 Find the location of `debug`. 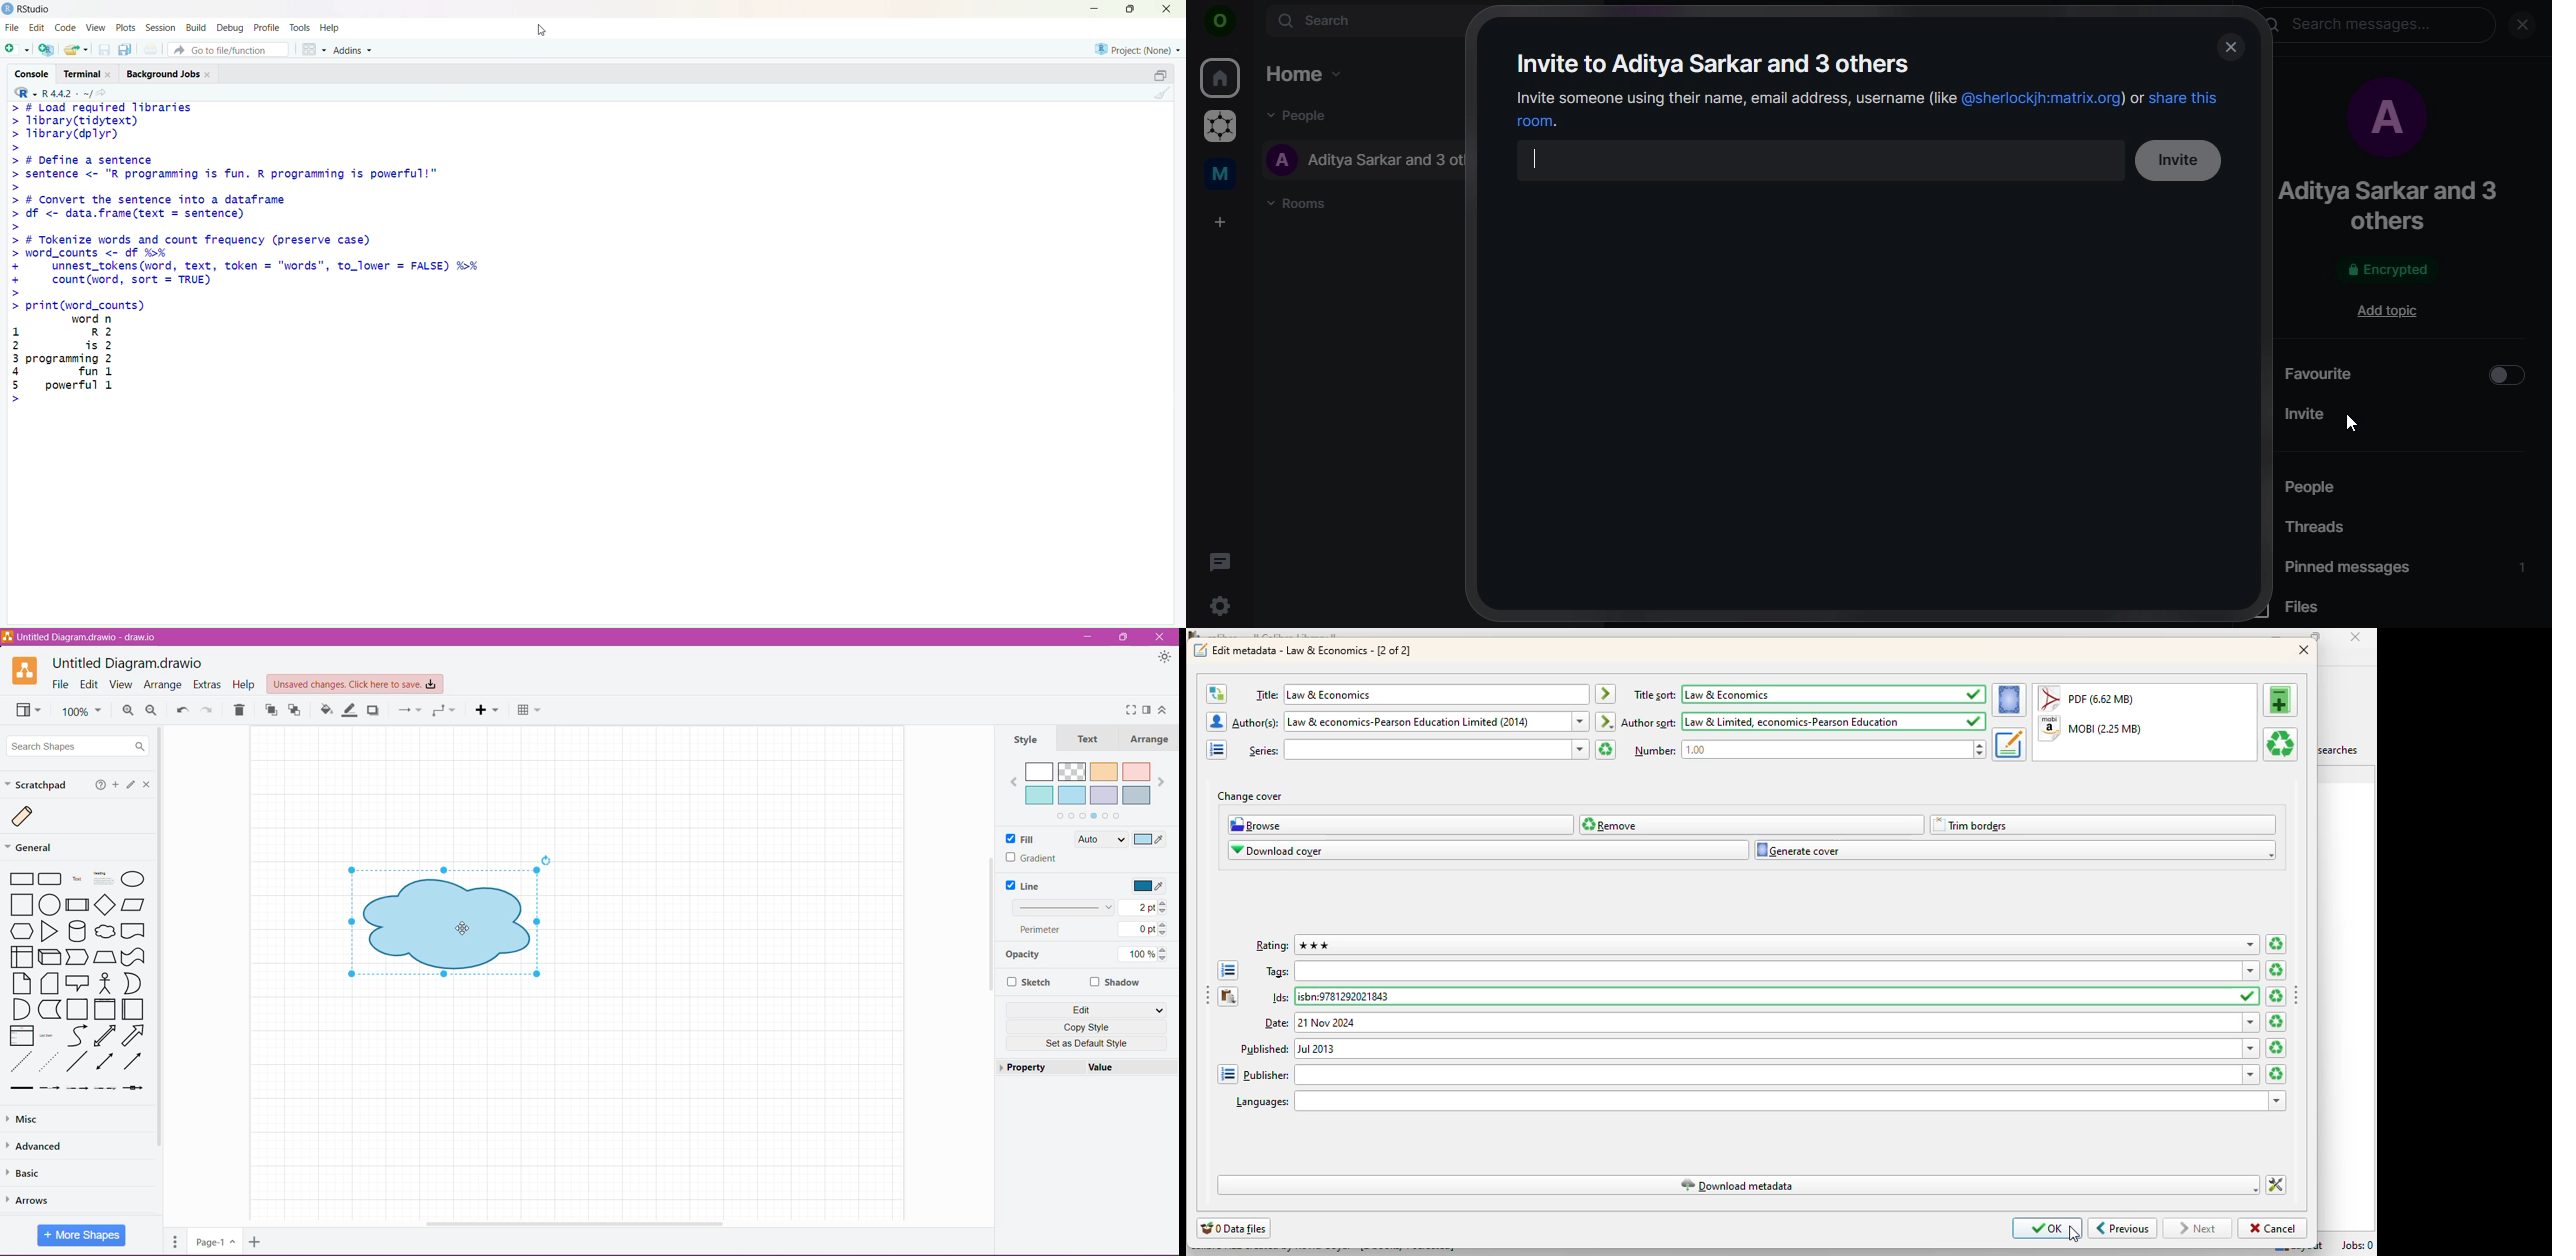

debug is located at coordinates (231, 28).